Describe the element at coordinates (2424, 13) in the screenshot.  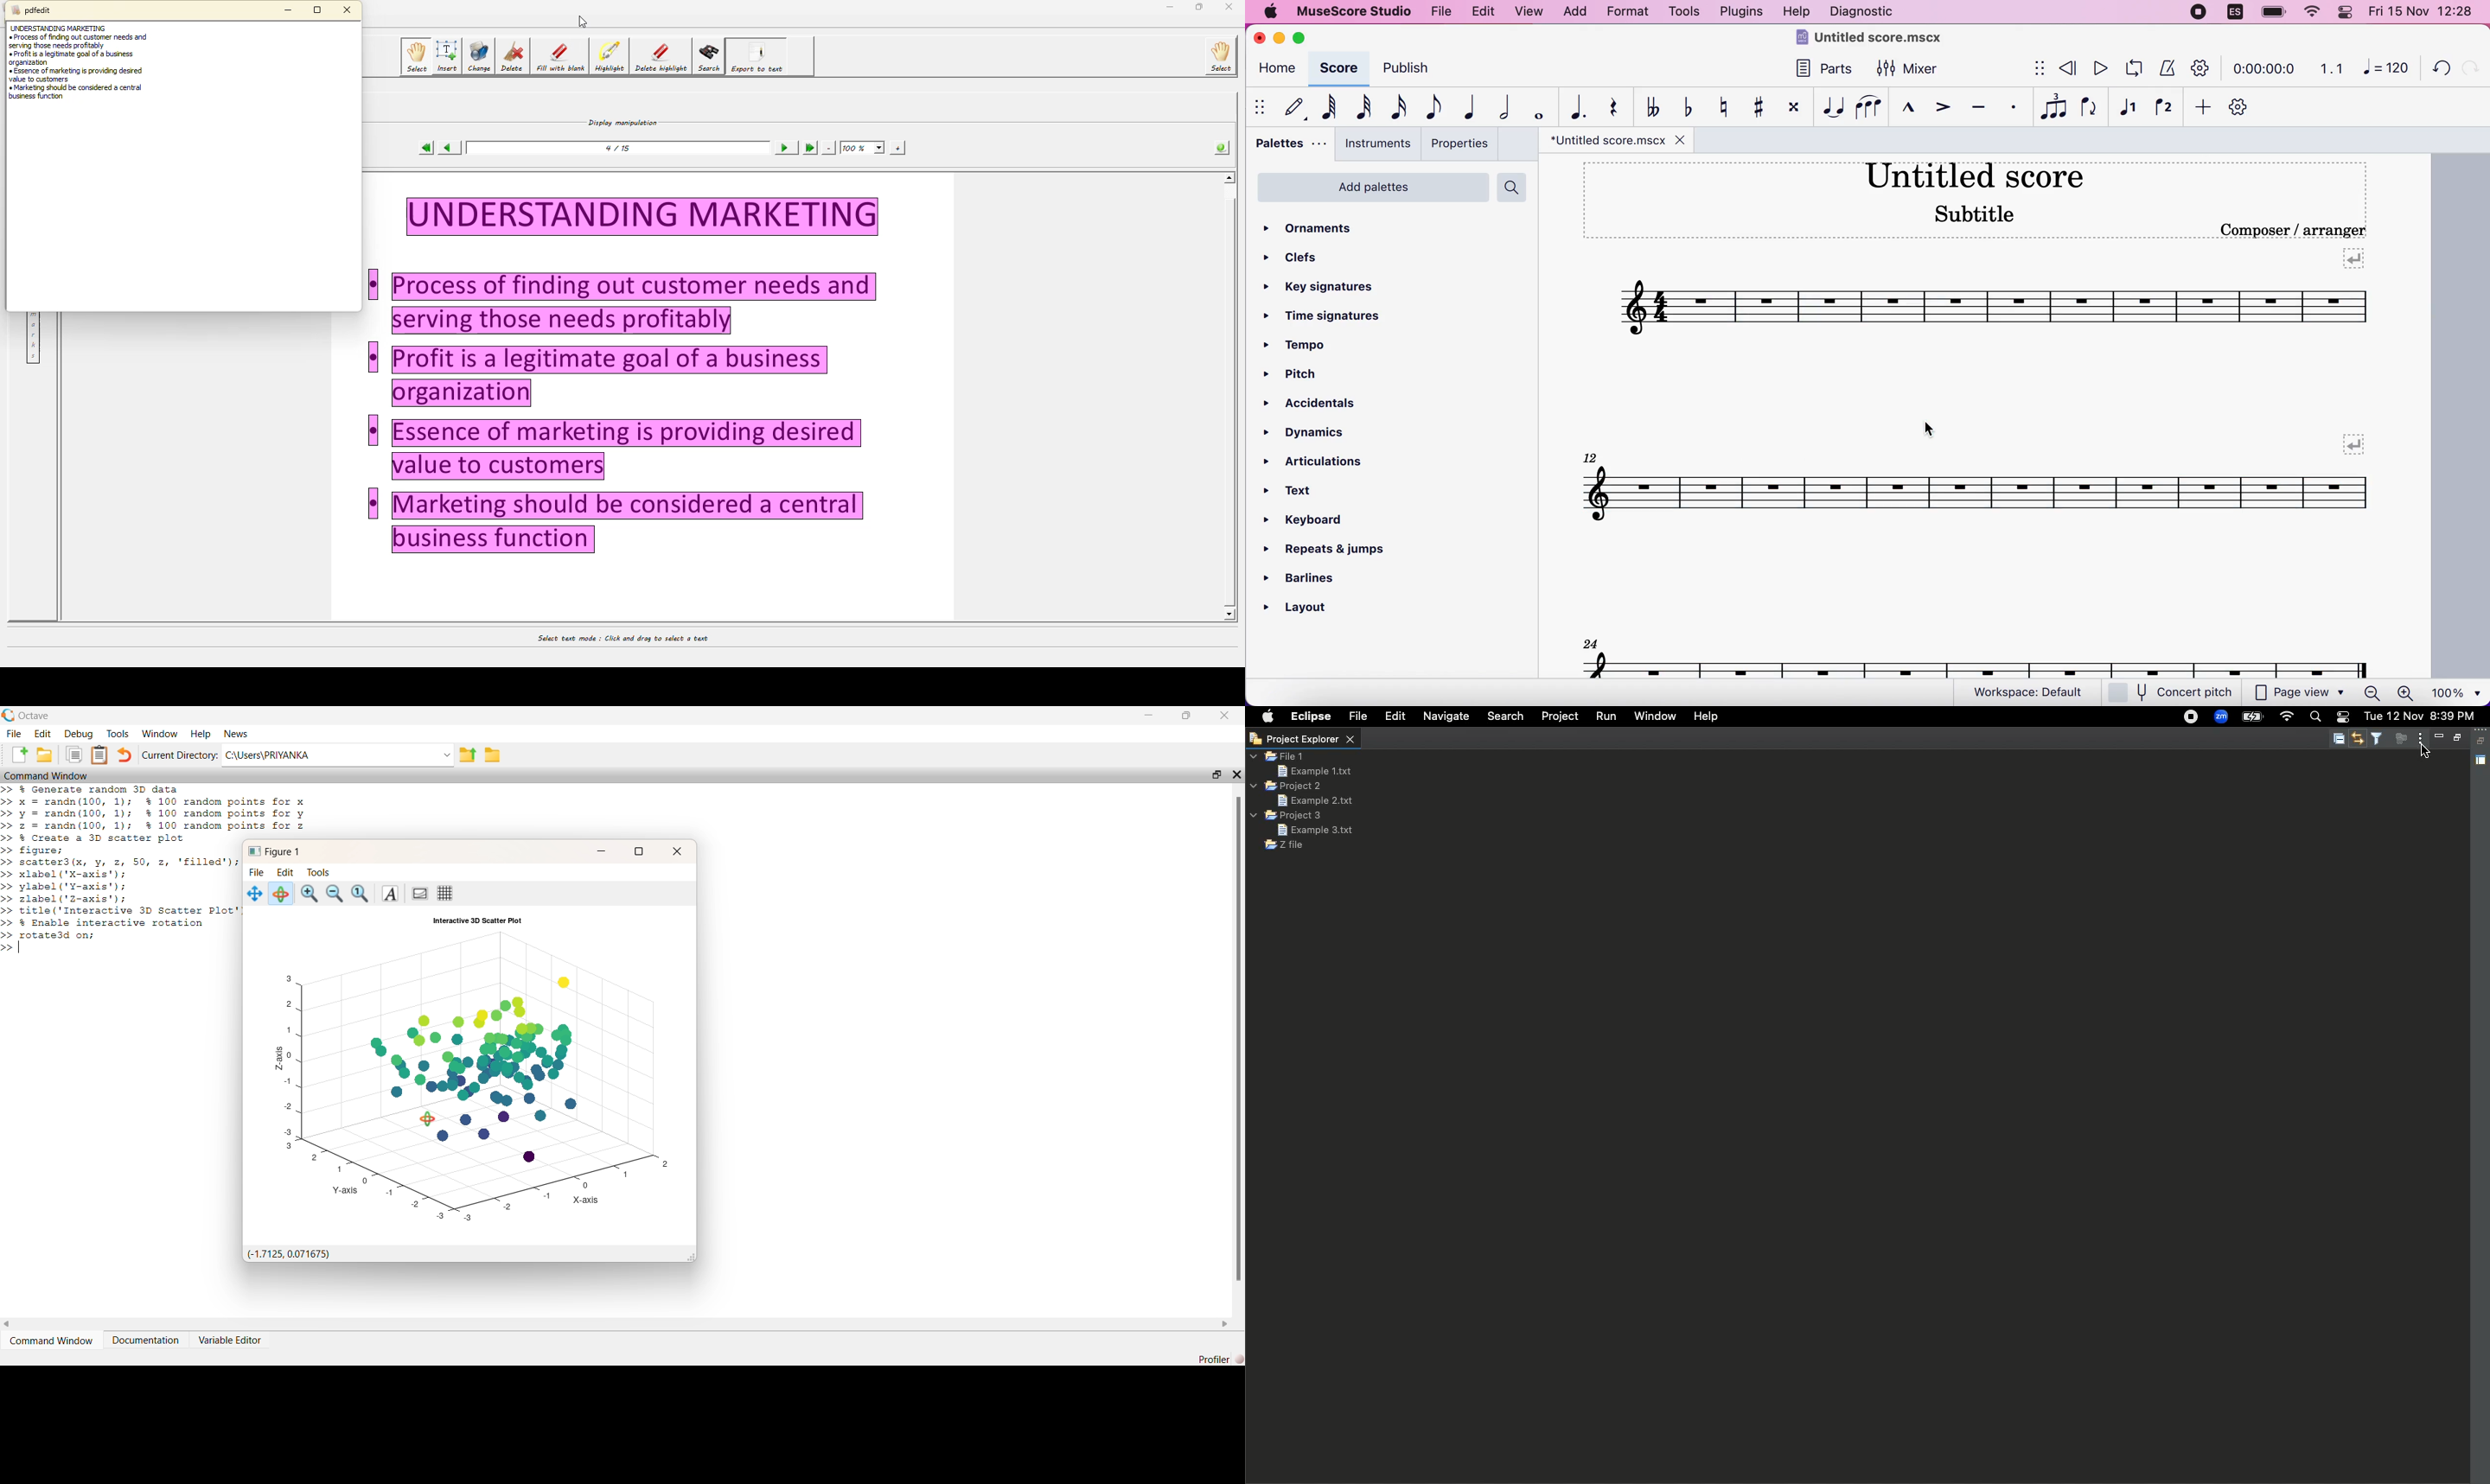
I see `time and date` at that location.